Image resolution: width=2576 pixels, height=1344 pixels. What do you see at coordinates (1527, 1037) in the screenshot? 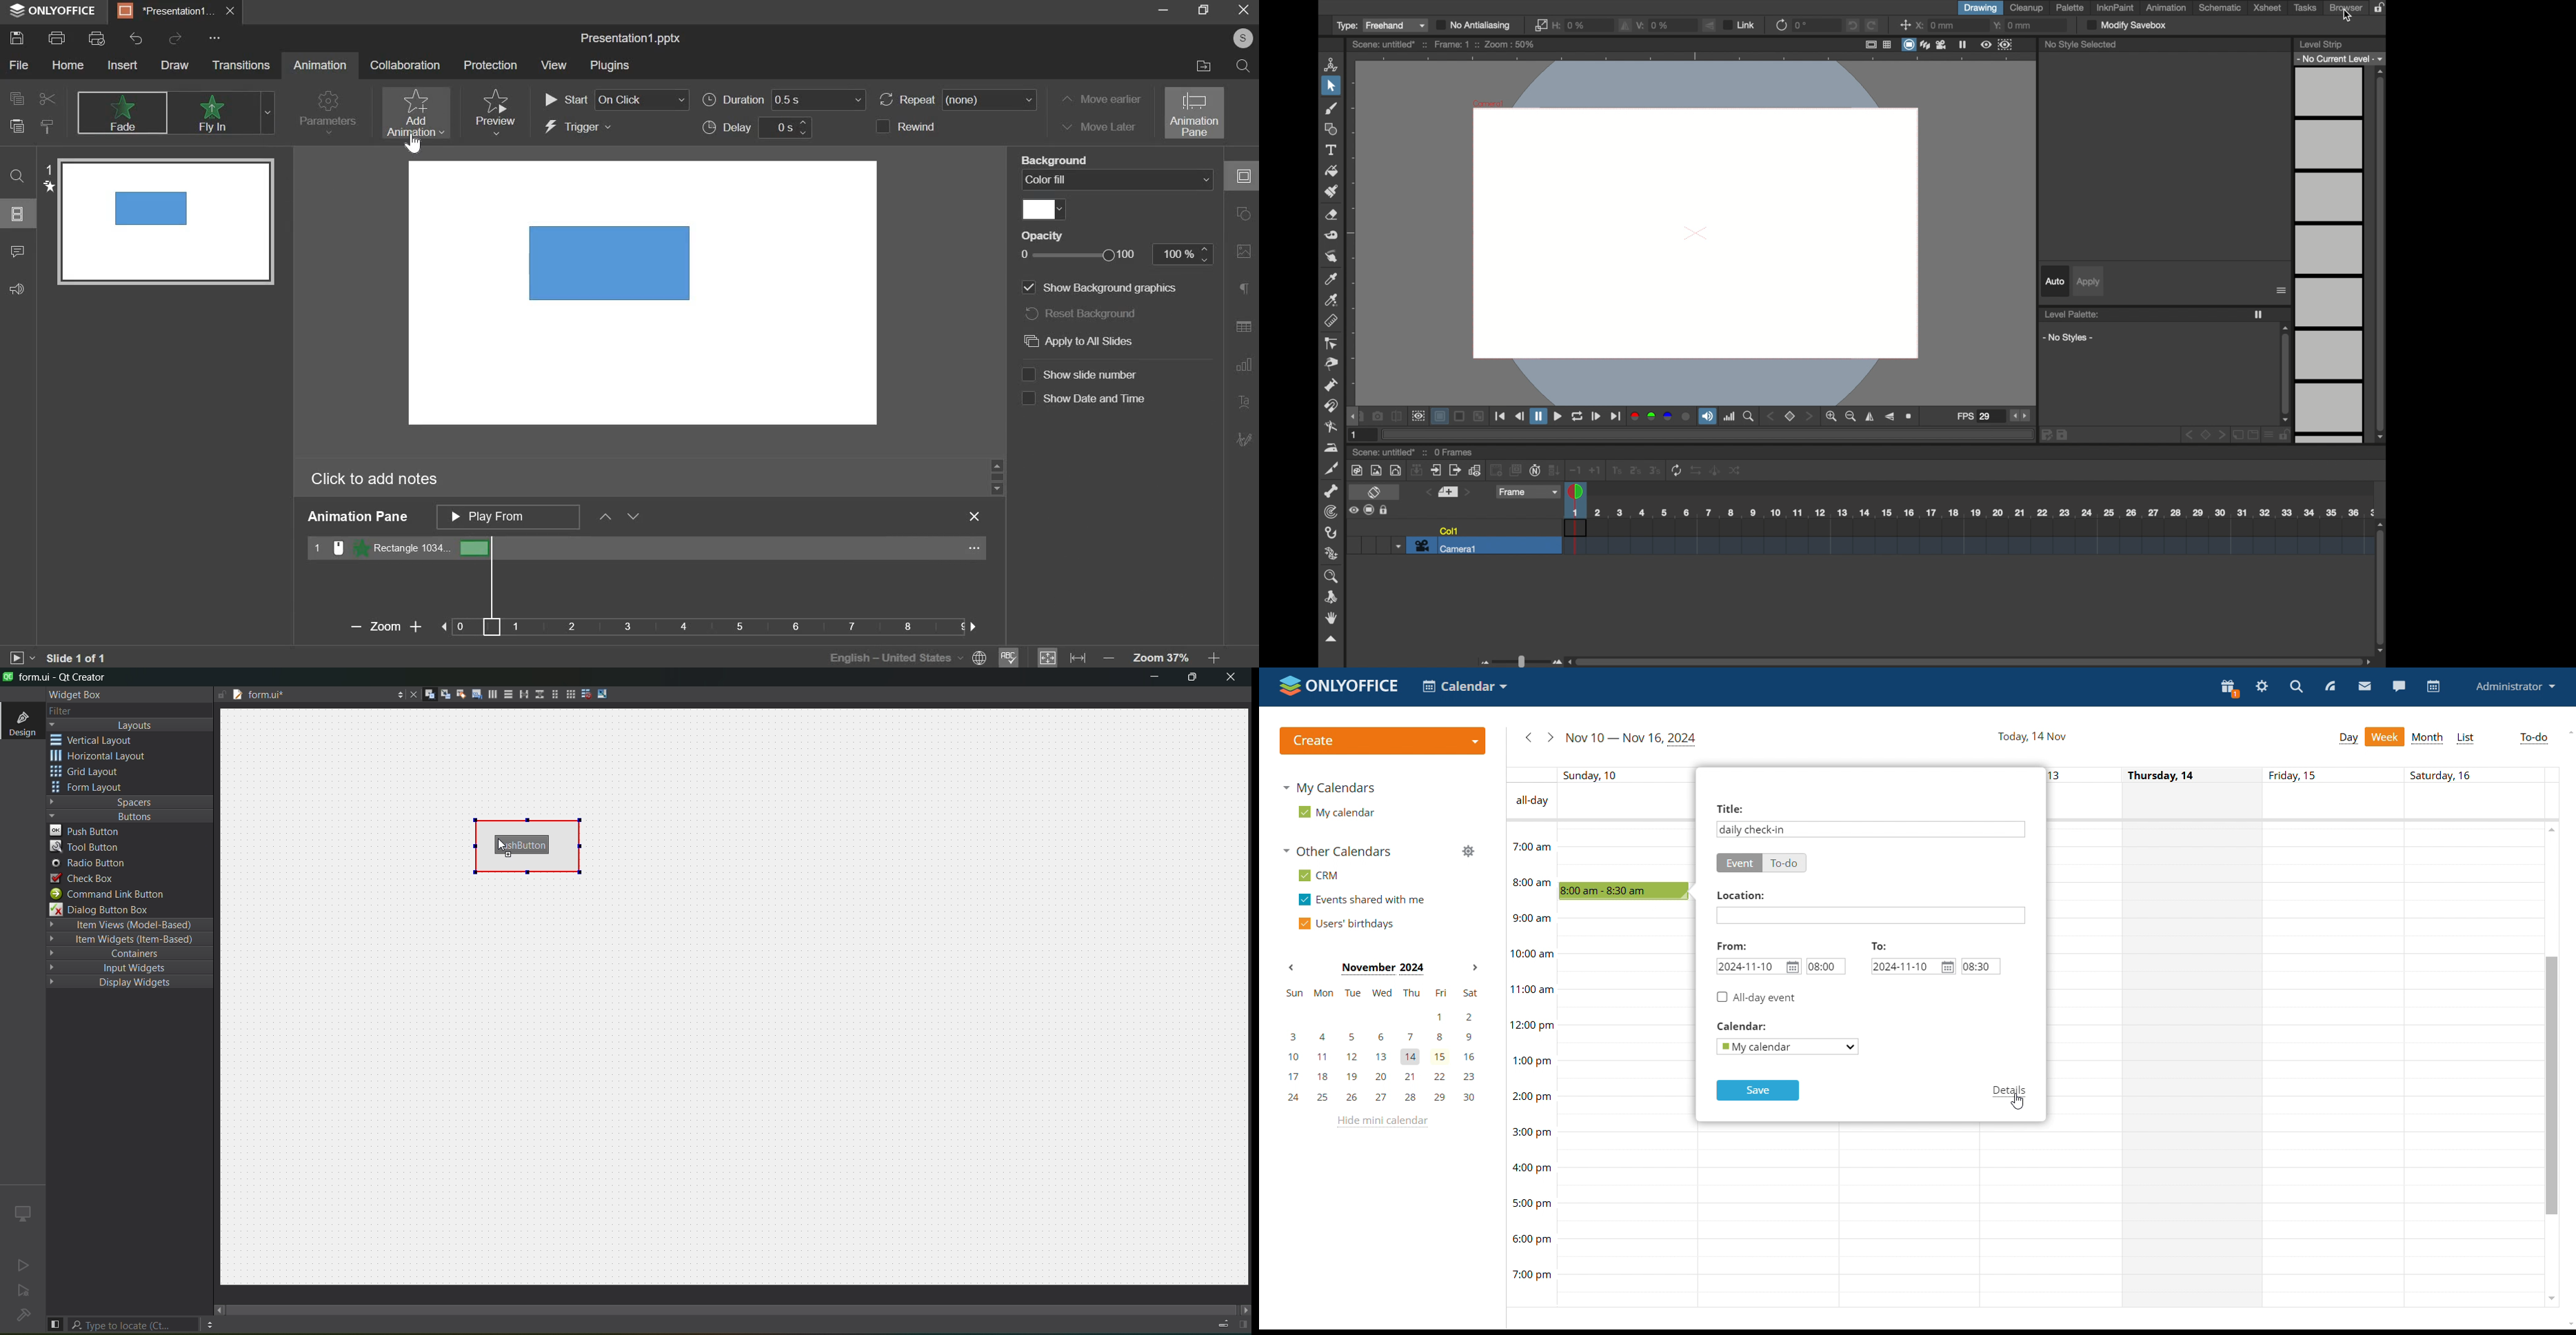
I see `time of the day` at bounding box center [1527, 1037].